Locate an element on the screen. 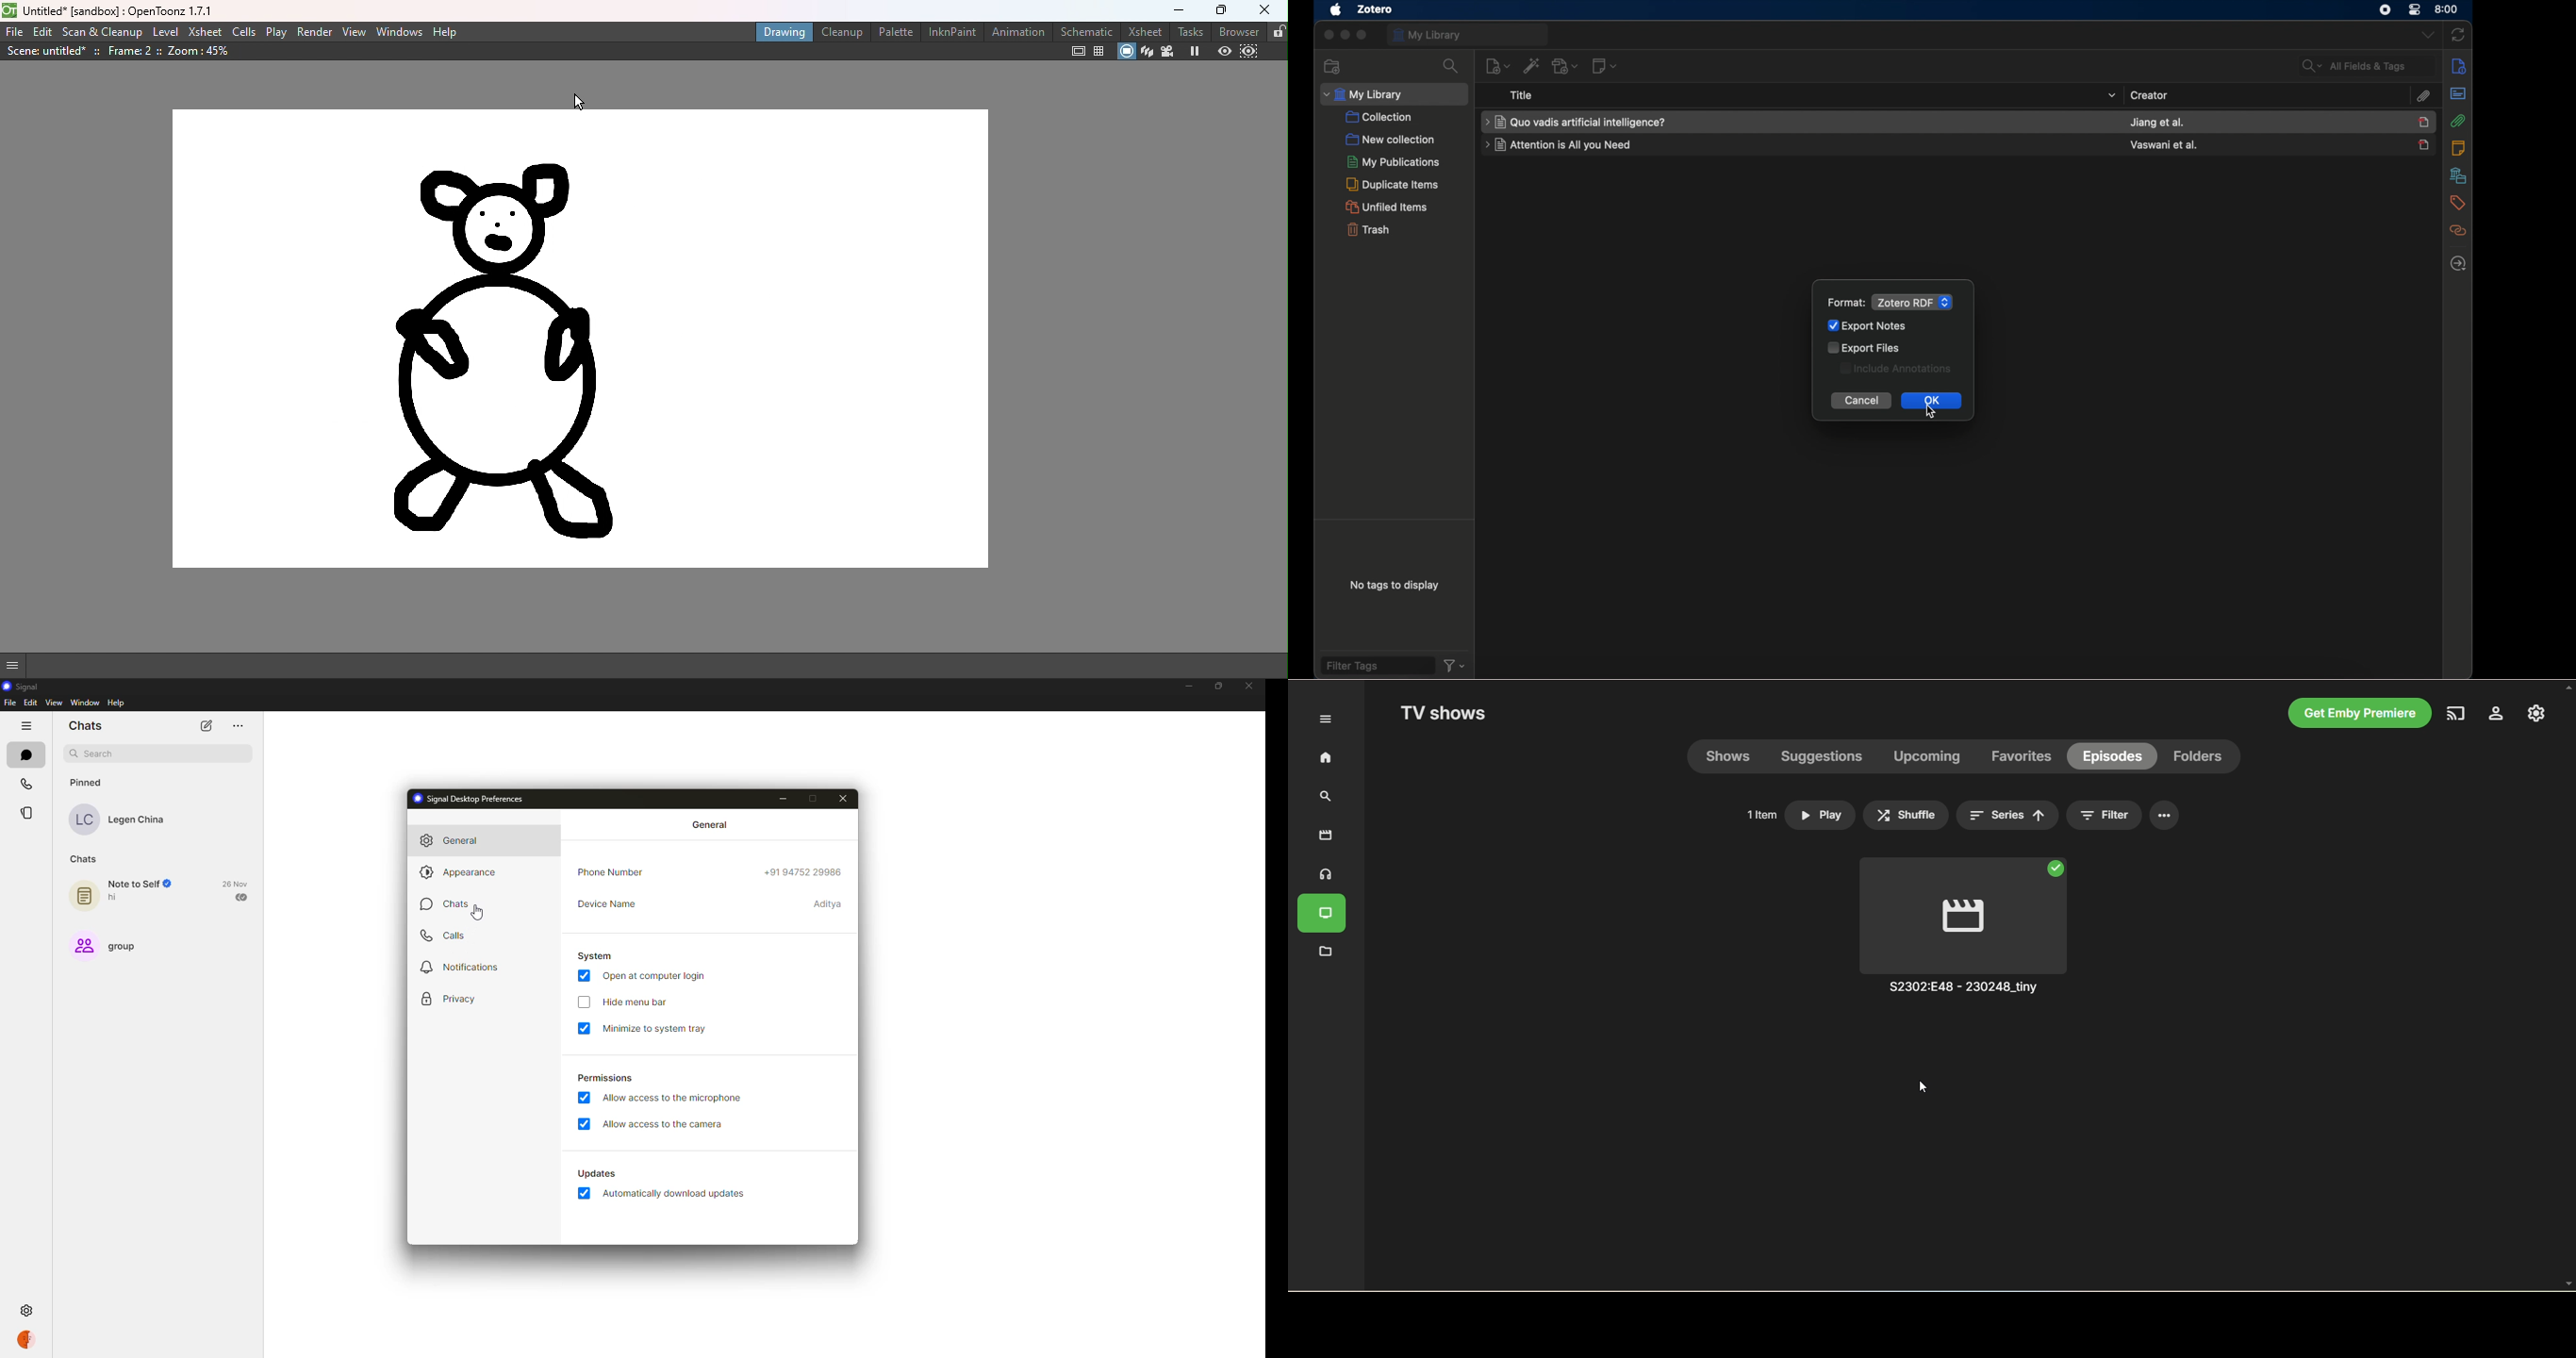 This screenshot has width=2576, height=1372. favorites is located at coordinates (2023, 758).